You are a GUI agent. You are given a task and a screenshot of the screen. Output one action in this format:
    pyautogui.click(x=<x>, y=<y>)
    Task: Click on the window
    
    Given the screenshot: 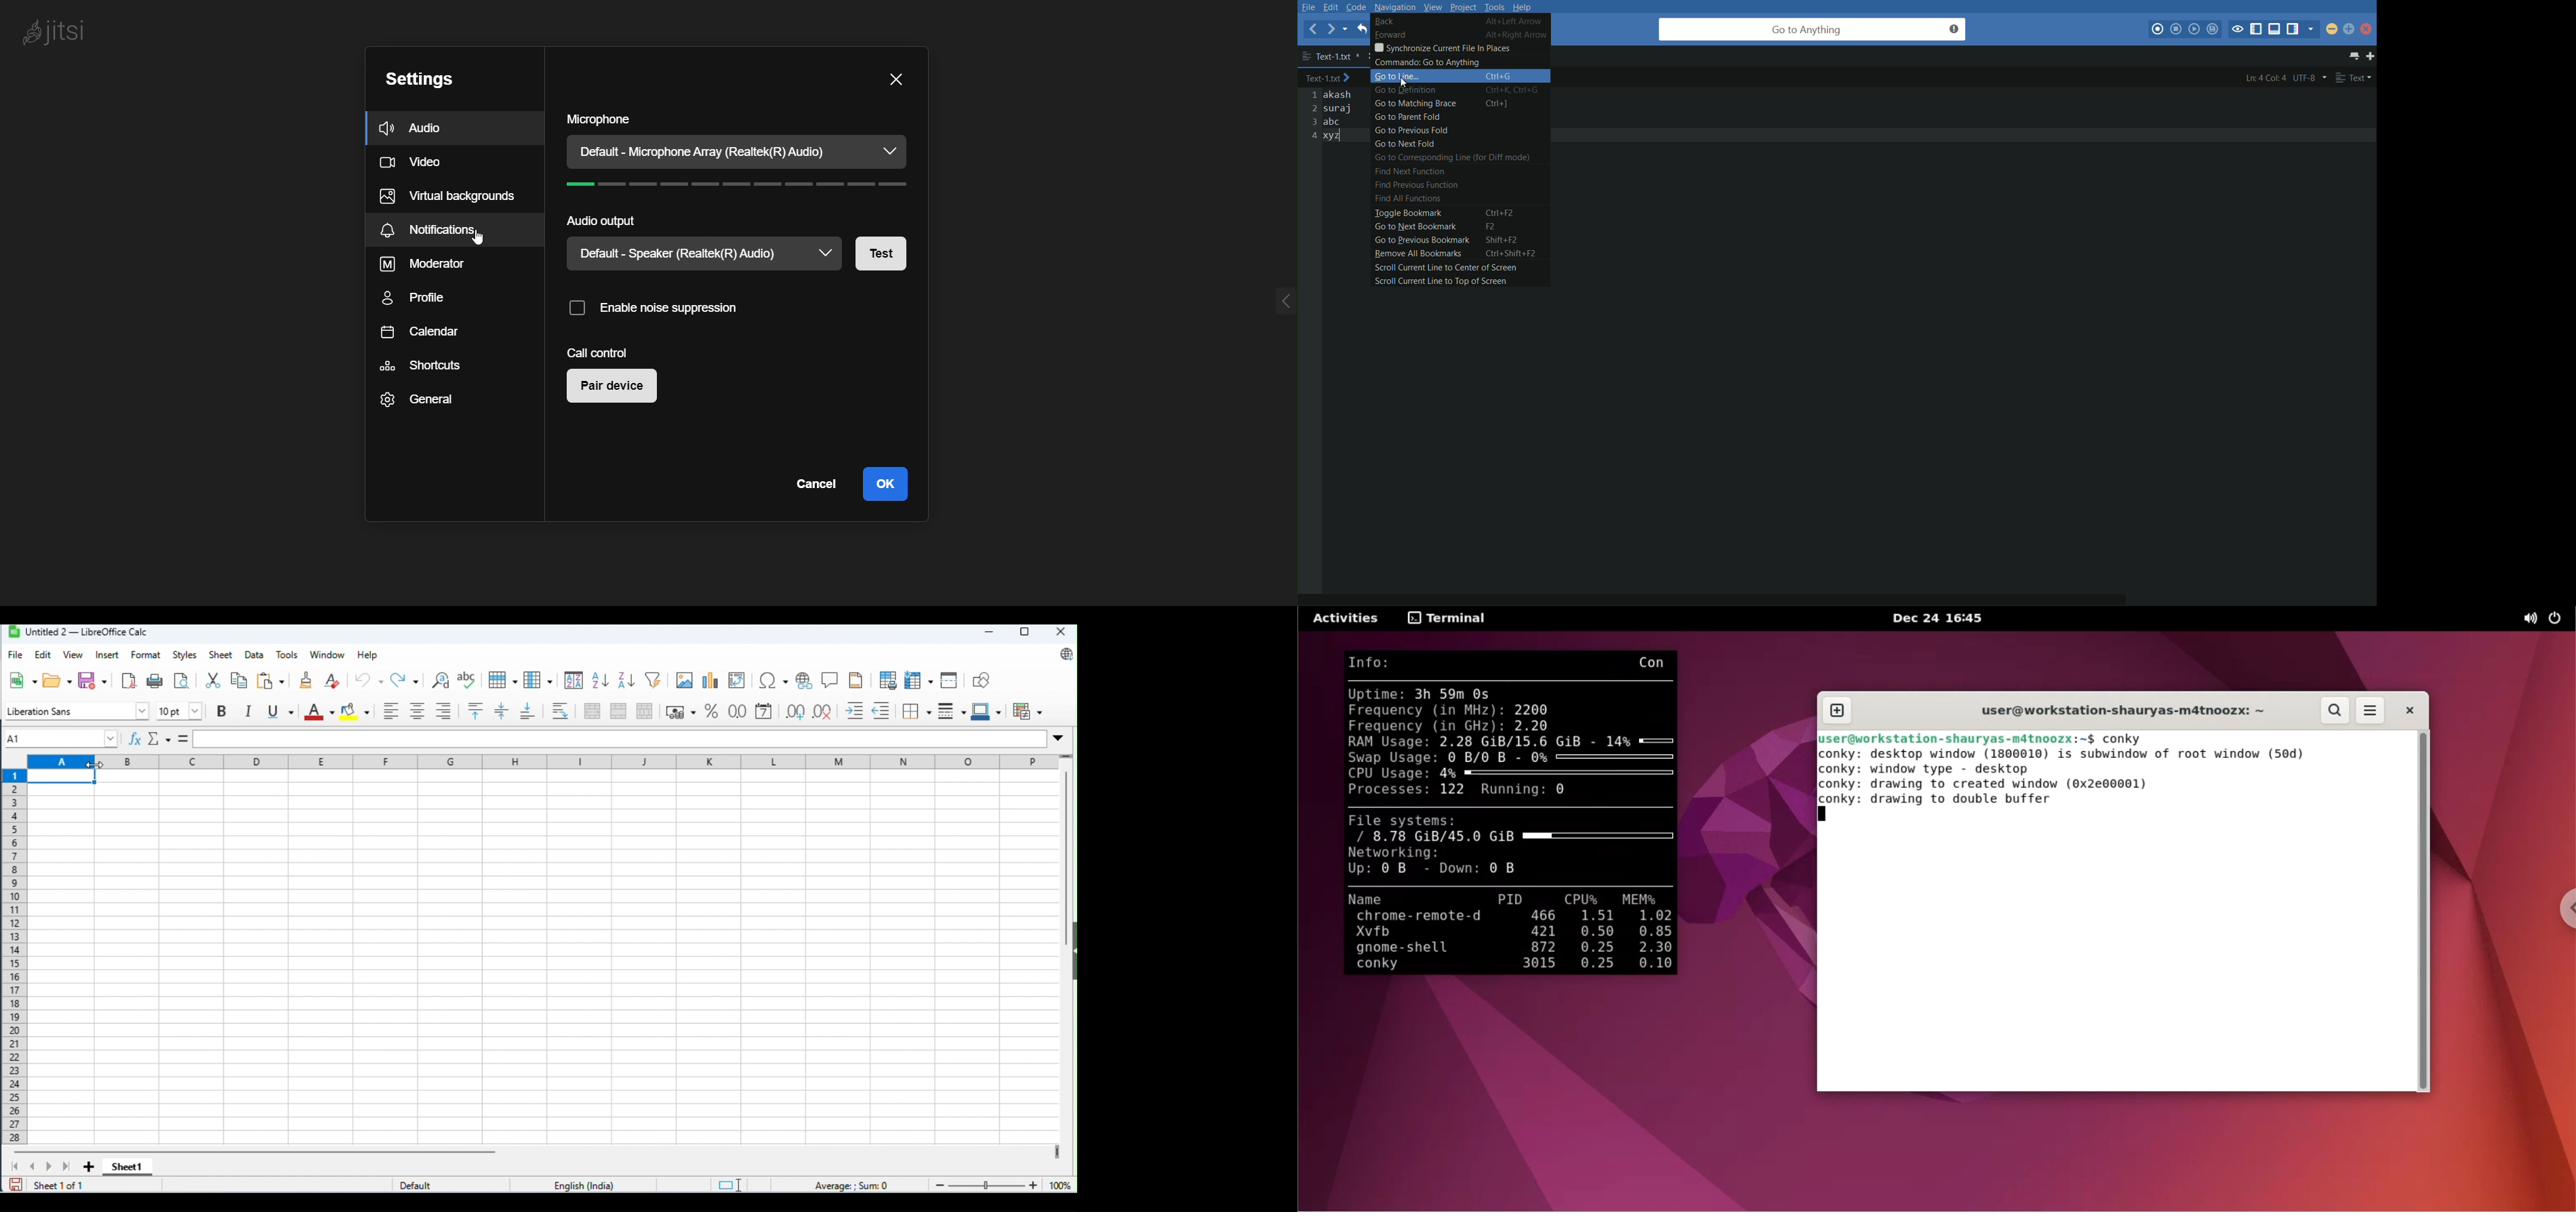 What is the action you would take?
    pyautogui.click(x=329, y=655)
    